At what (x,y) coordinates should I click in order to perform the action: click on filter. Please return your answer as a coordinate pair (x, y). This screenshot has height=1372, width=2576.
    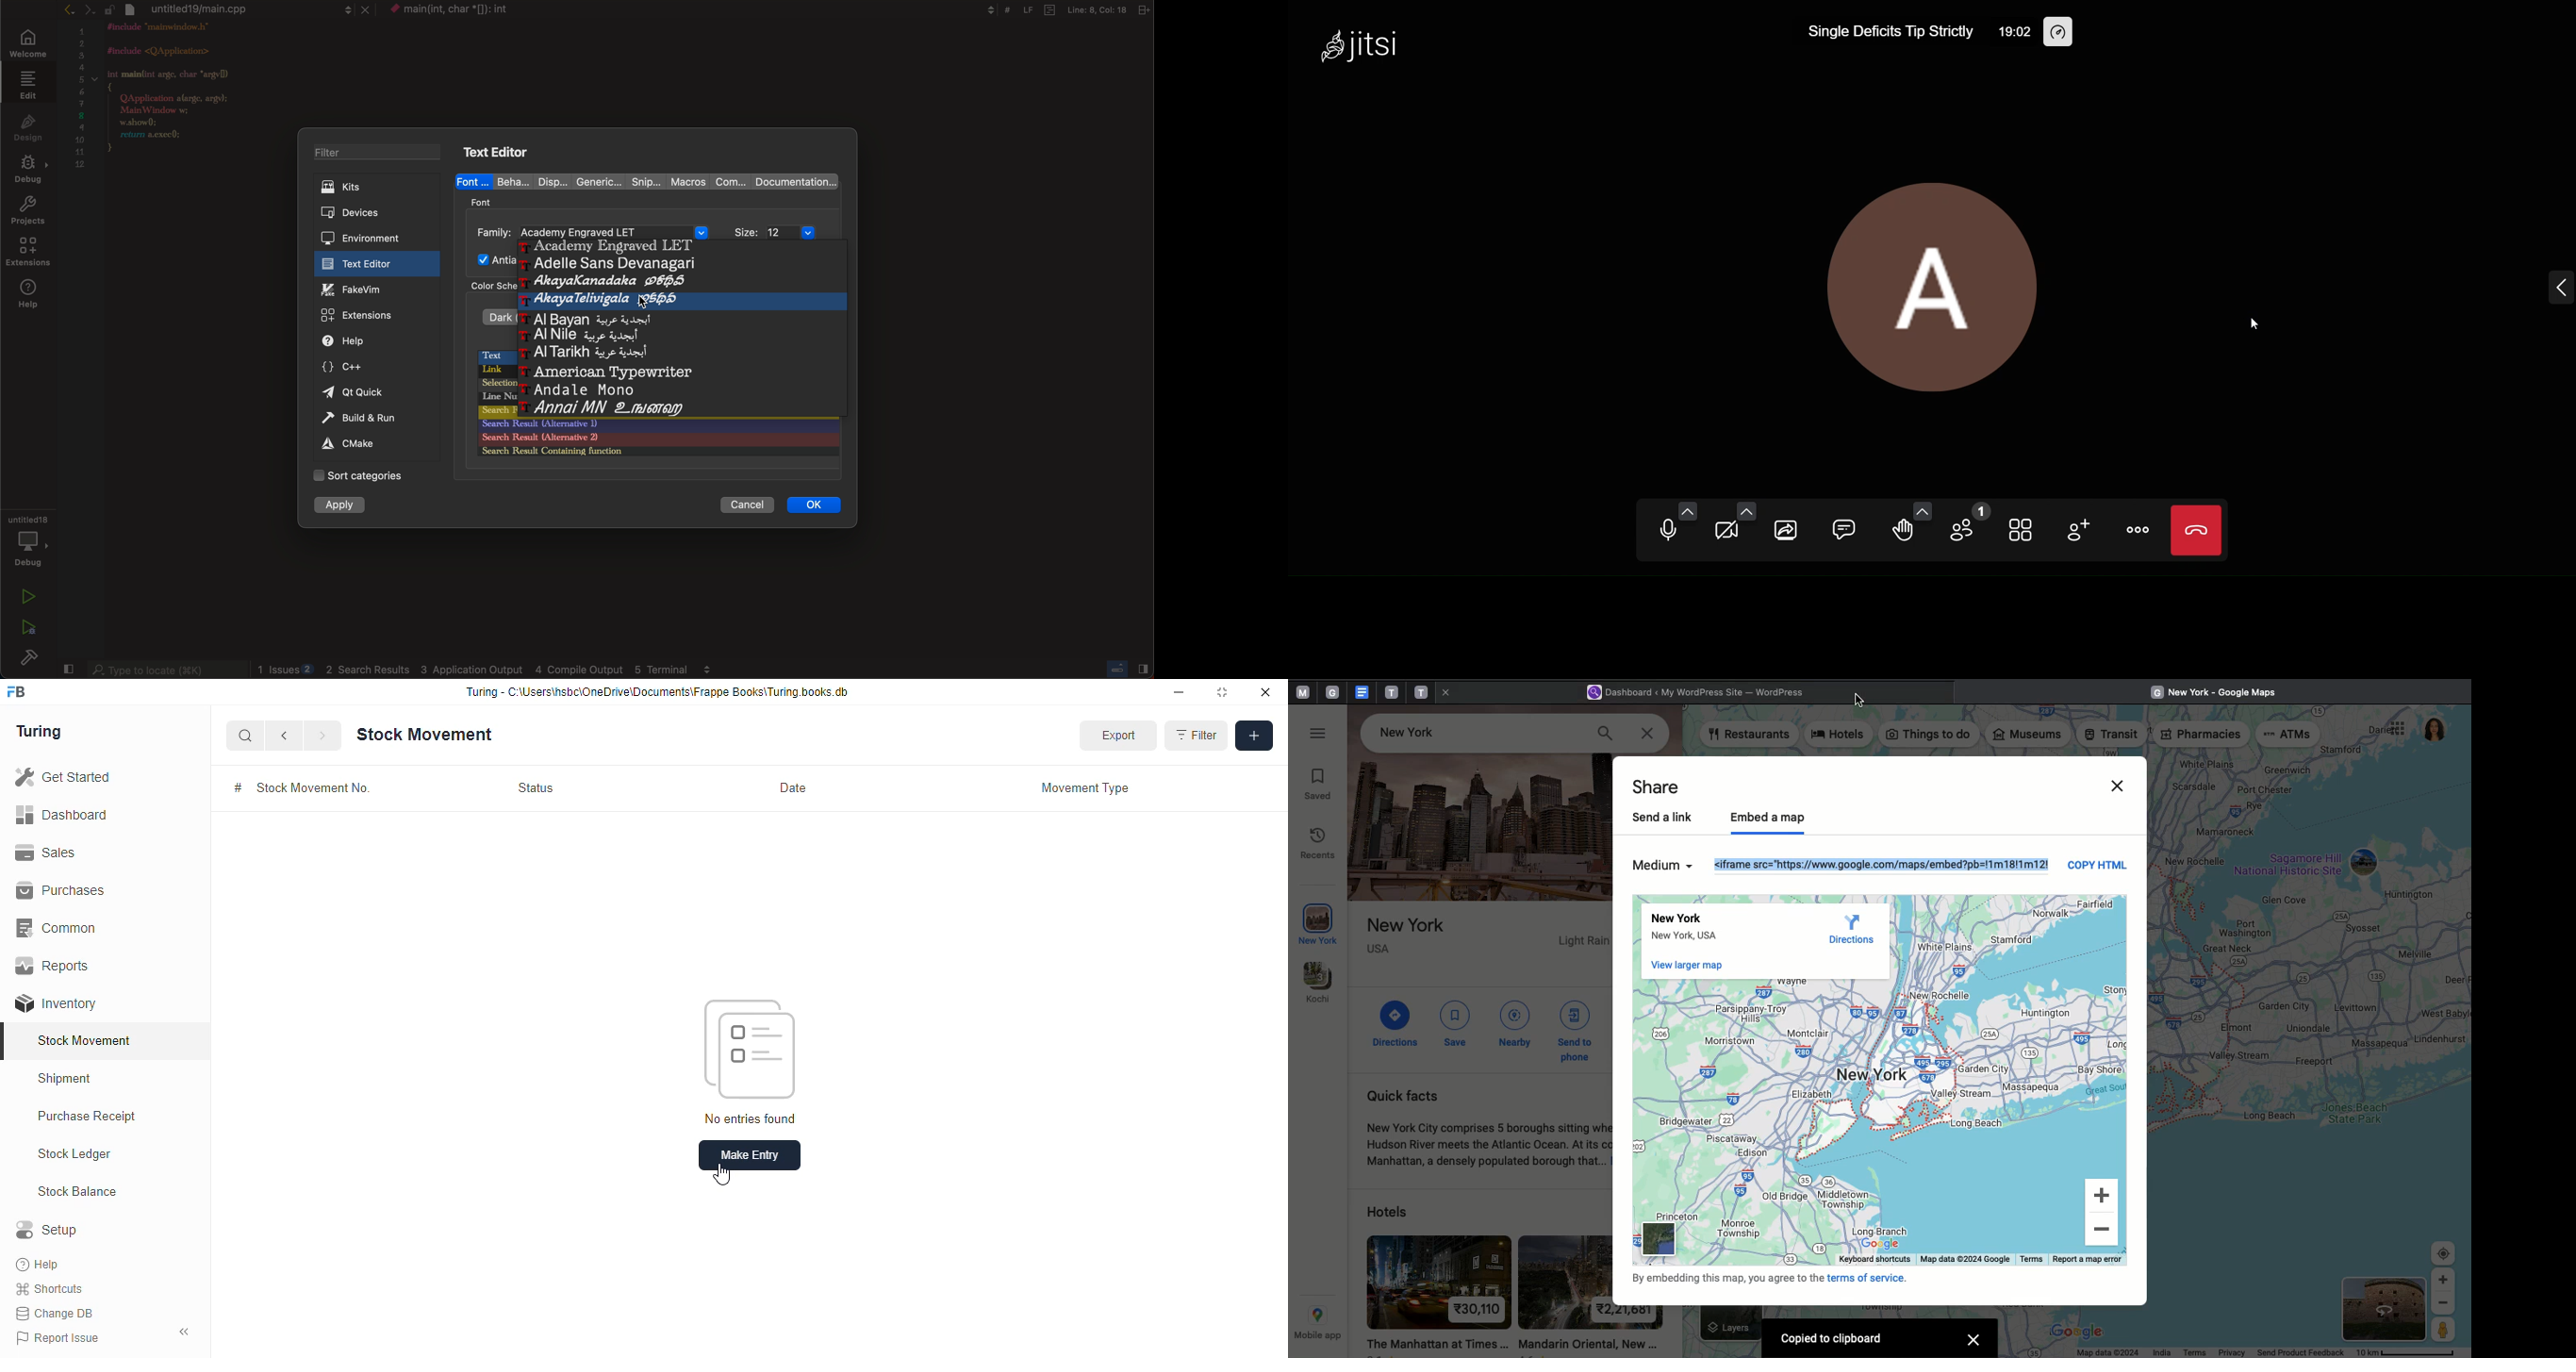
    Looking at the image, I should click on (379, 152).